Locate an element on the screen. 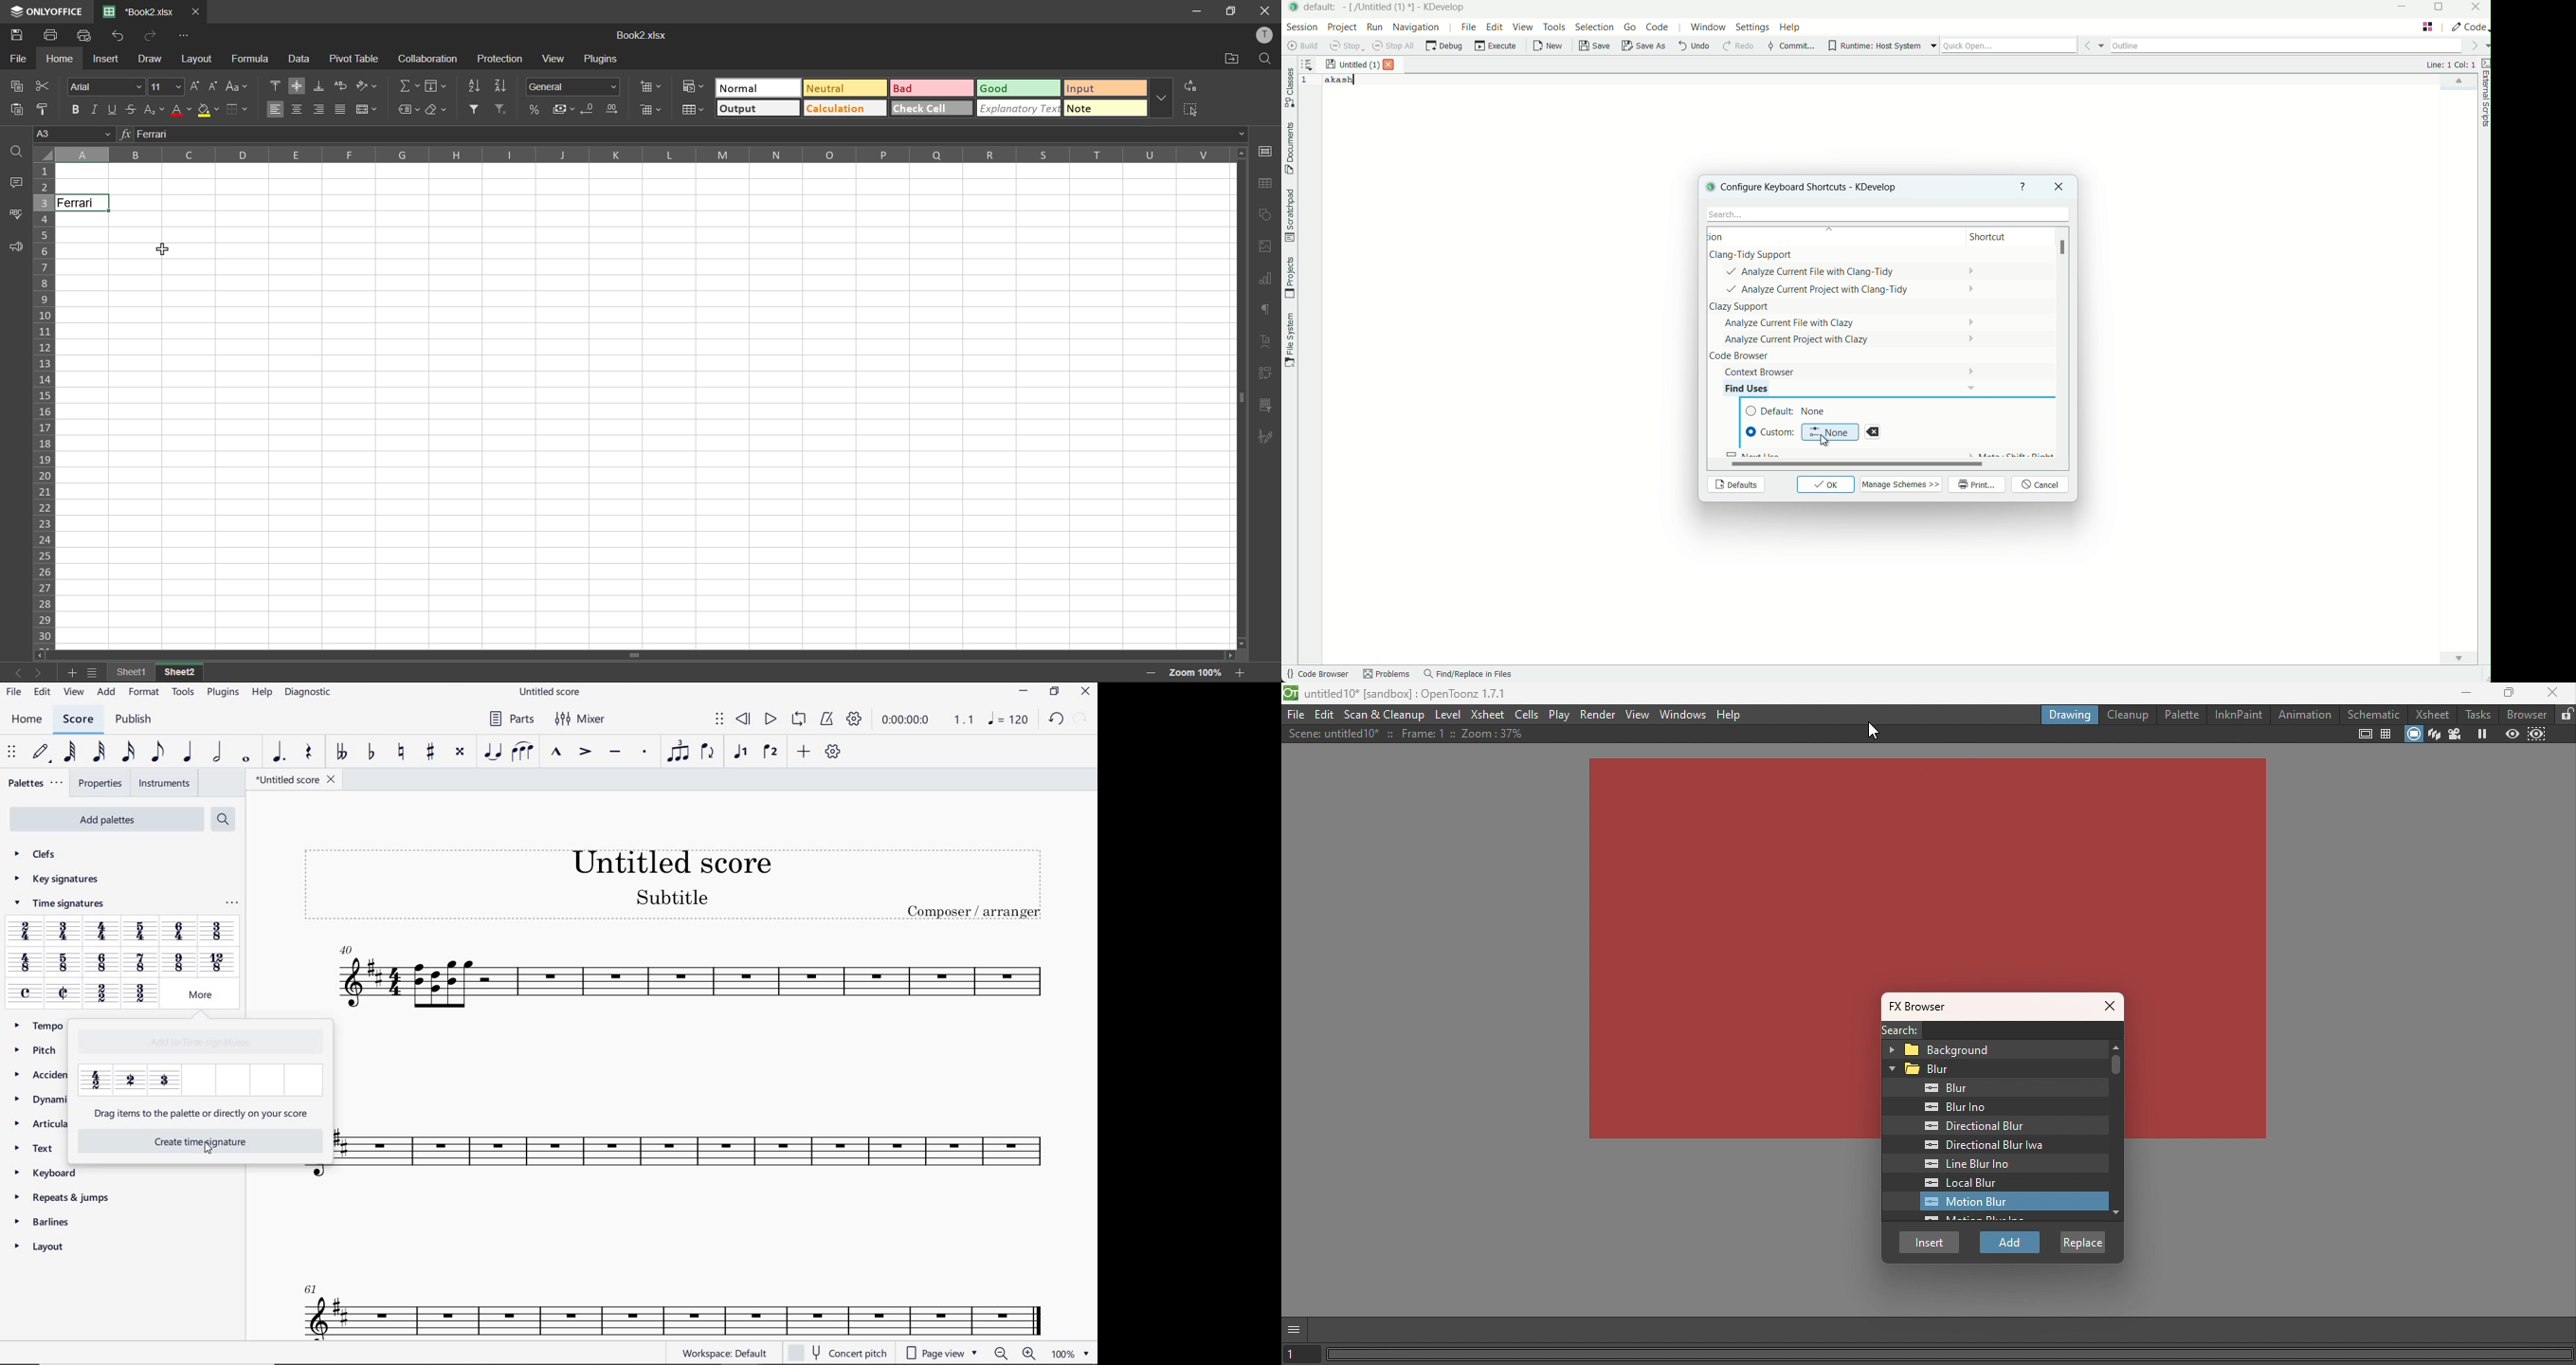 The image size is (2576, 1372). borders is located at coordinates (238, 109).